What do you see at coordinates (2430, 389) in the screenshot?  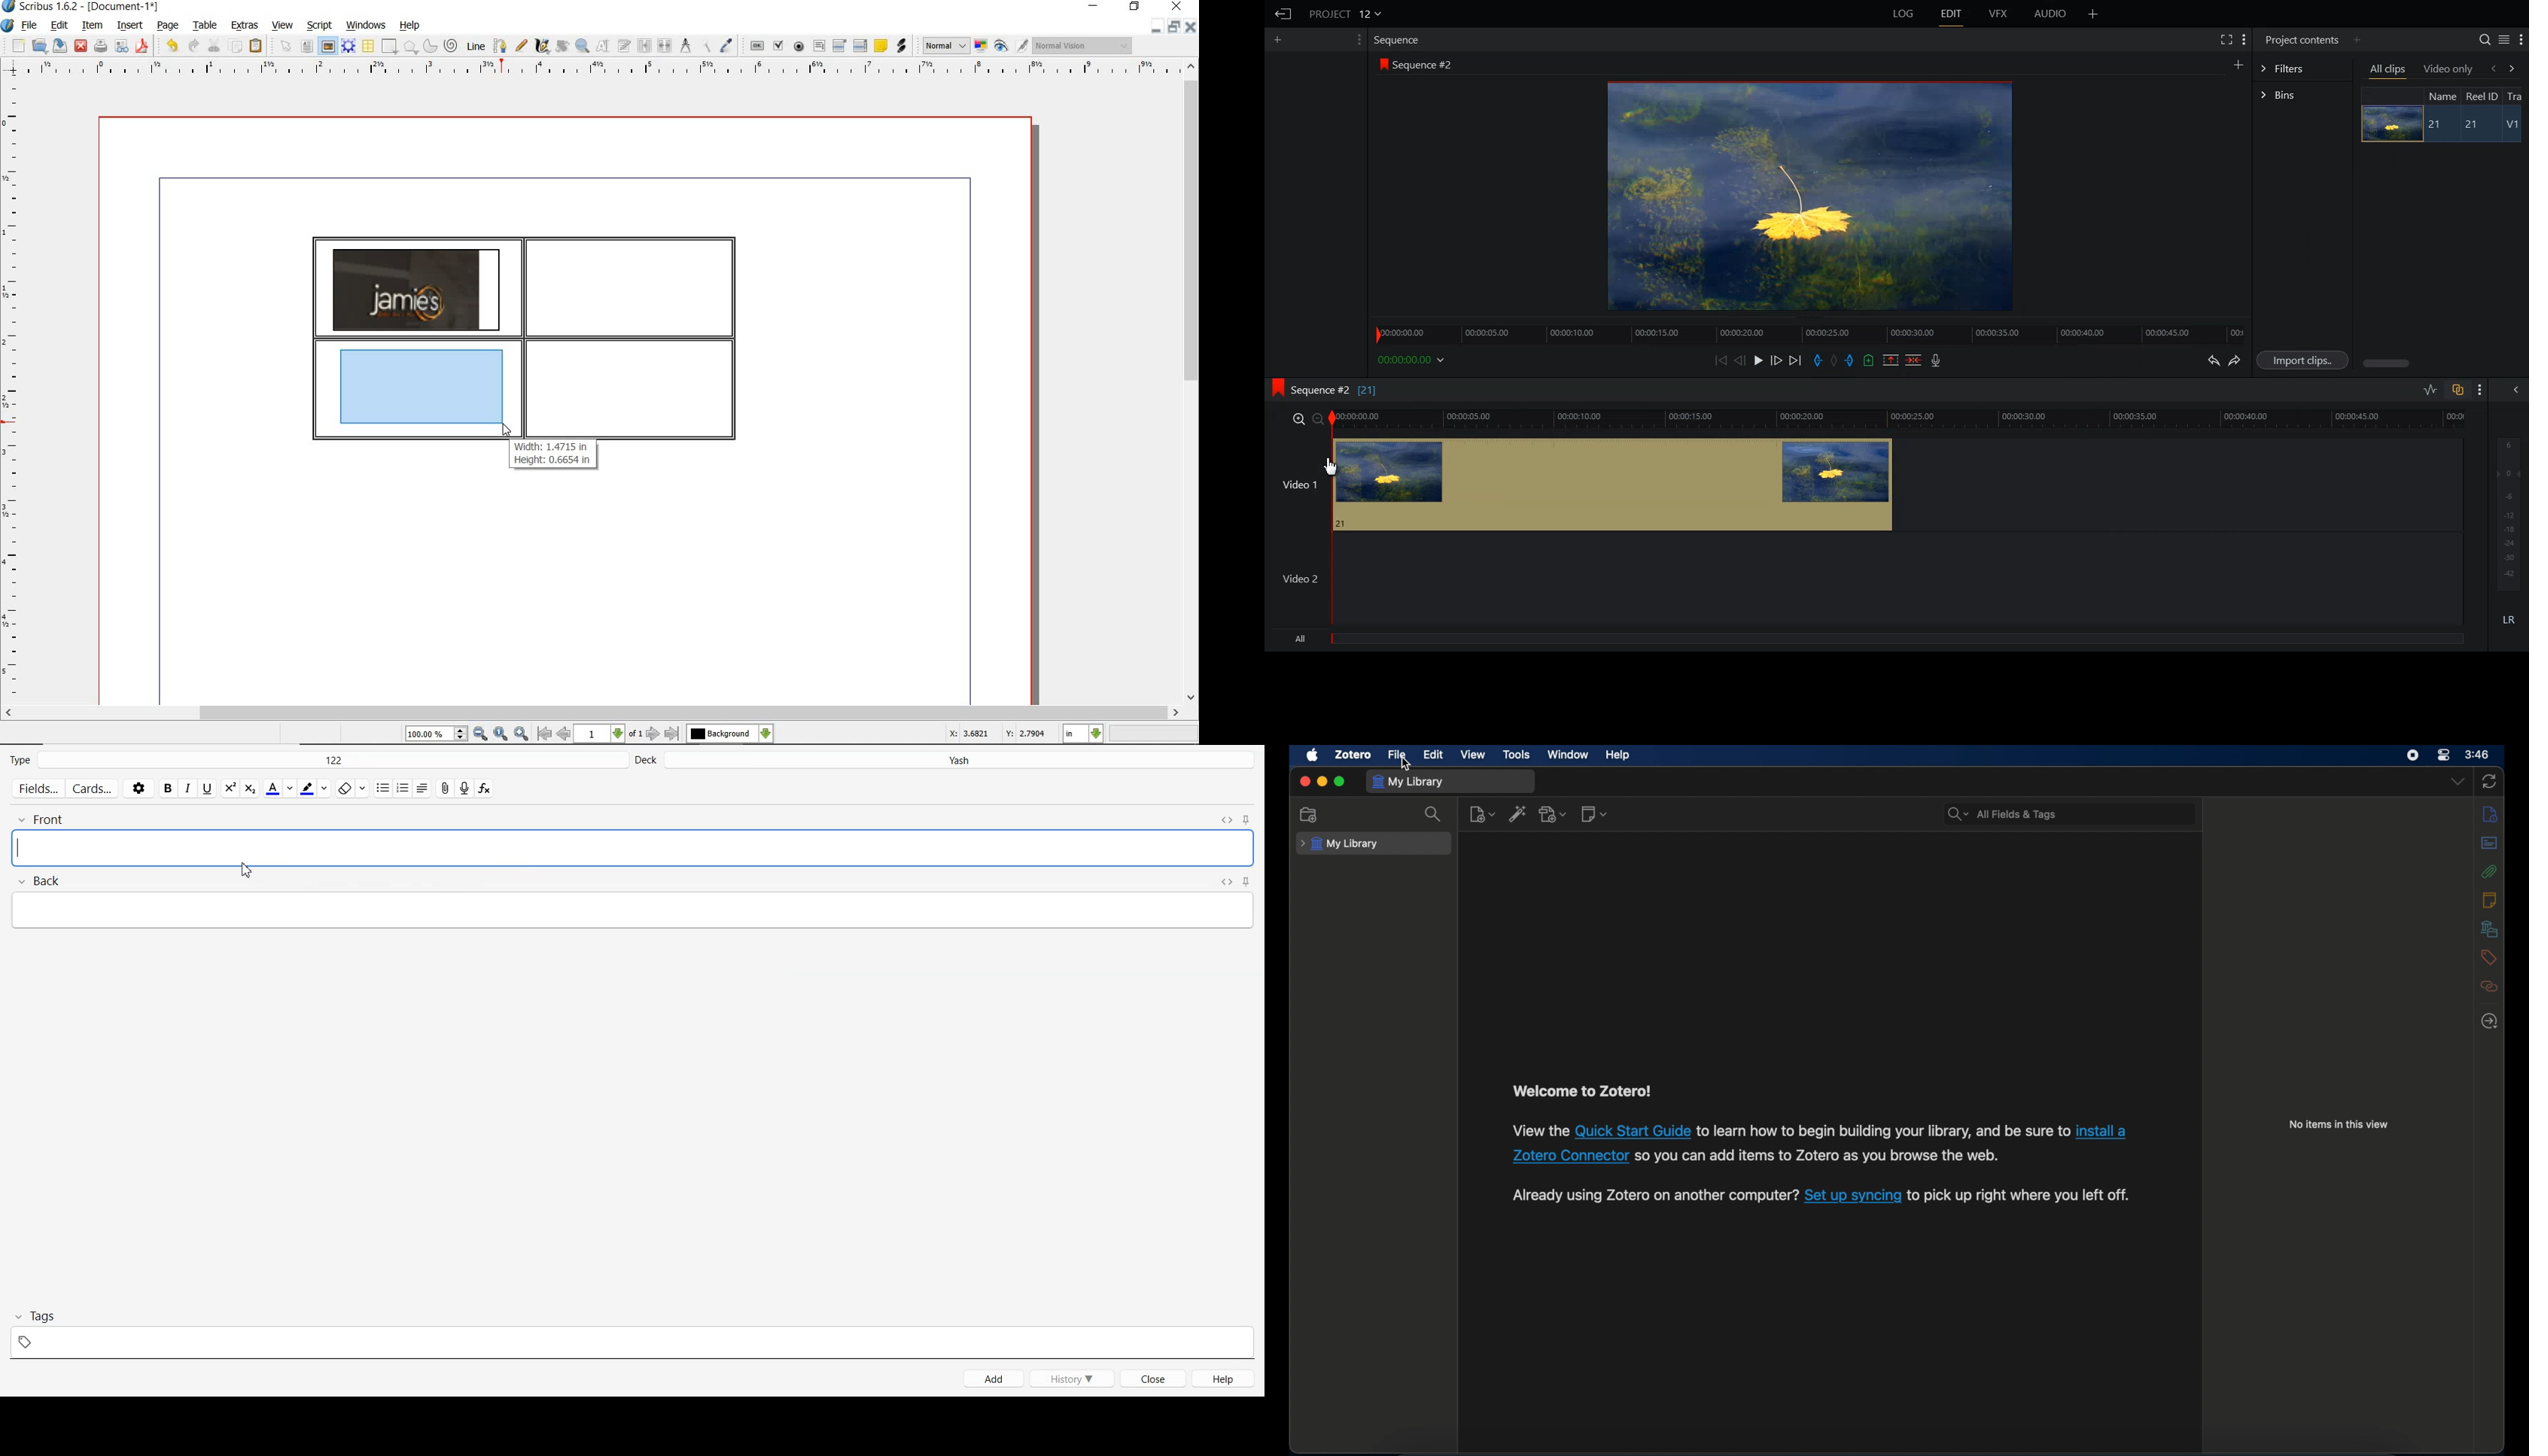 I see `Toggle audio level editing` at bounding box center [2430, 389].